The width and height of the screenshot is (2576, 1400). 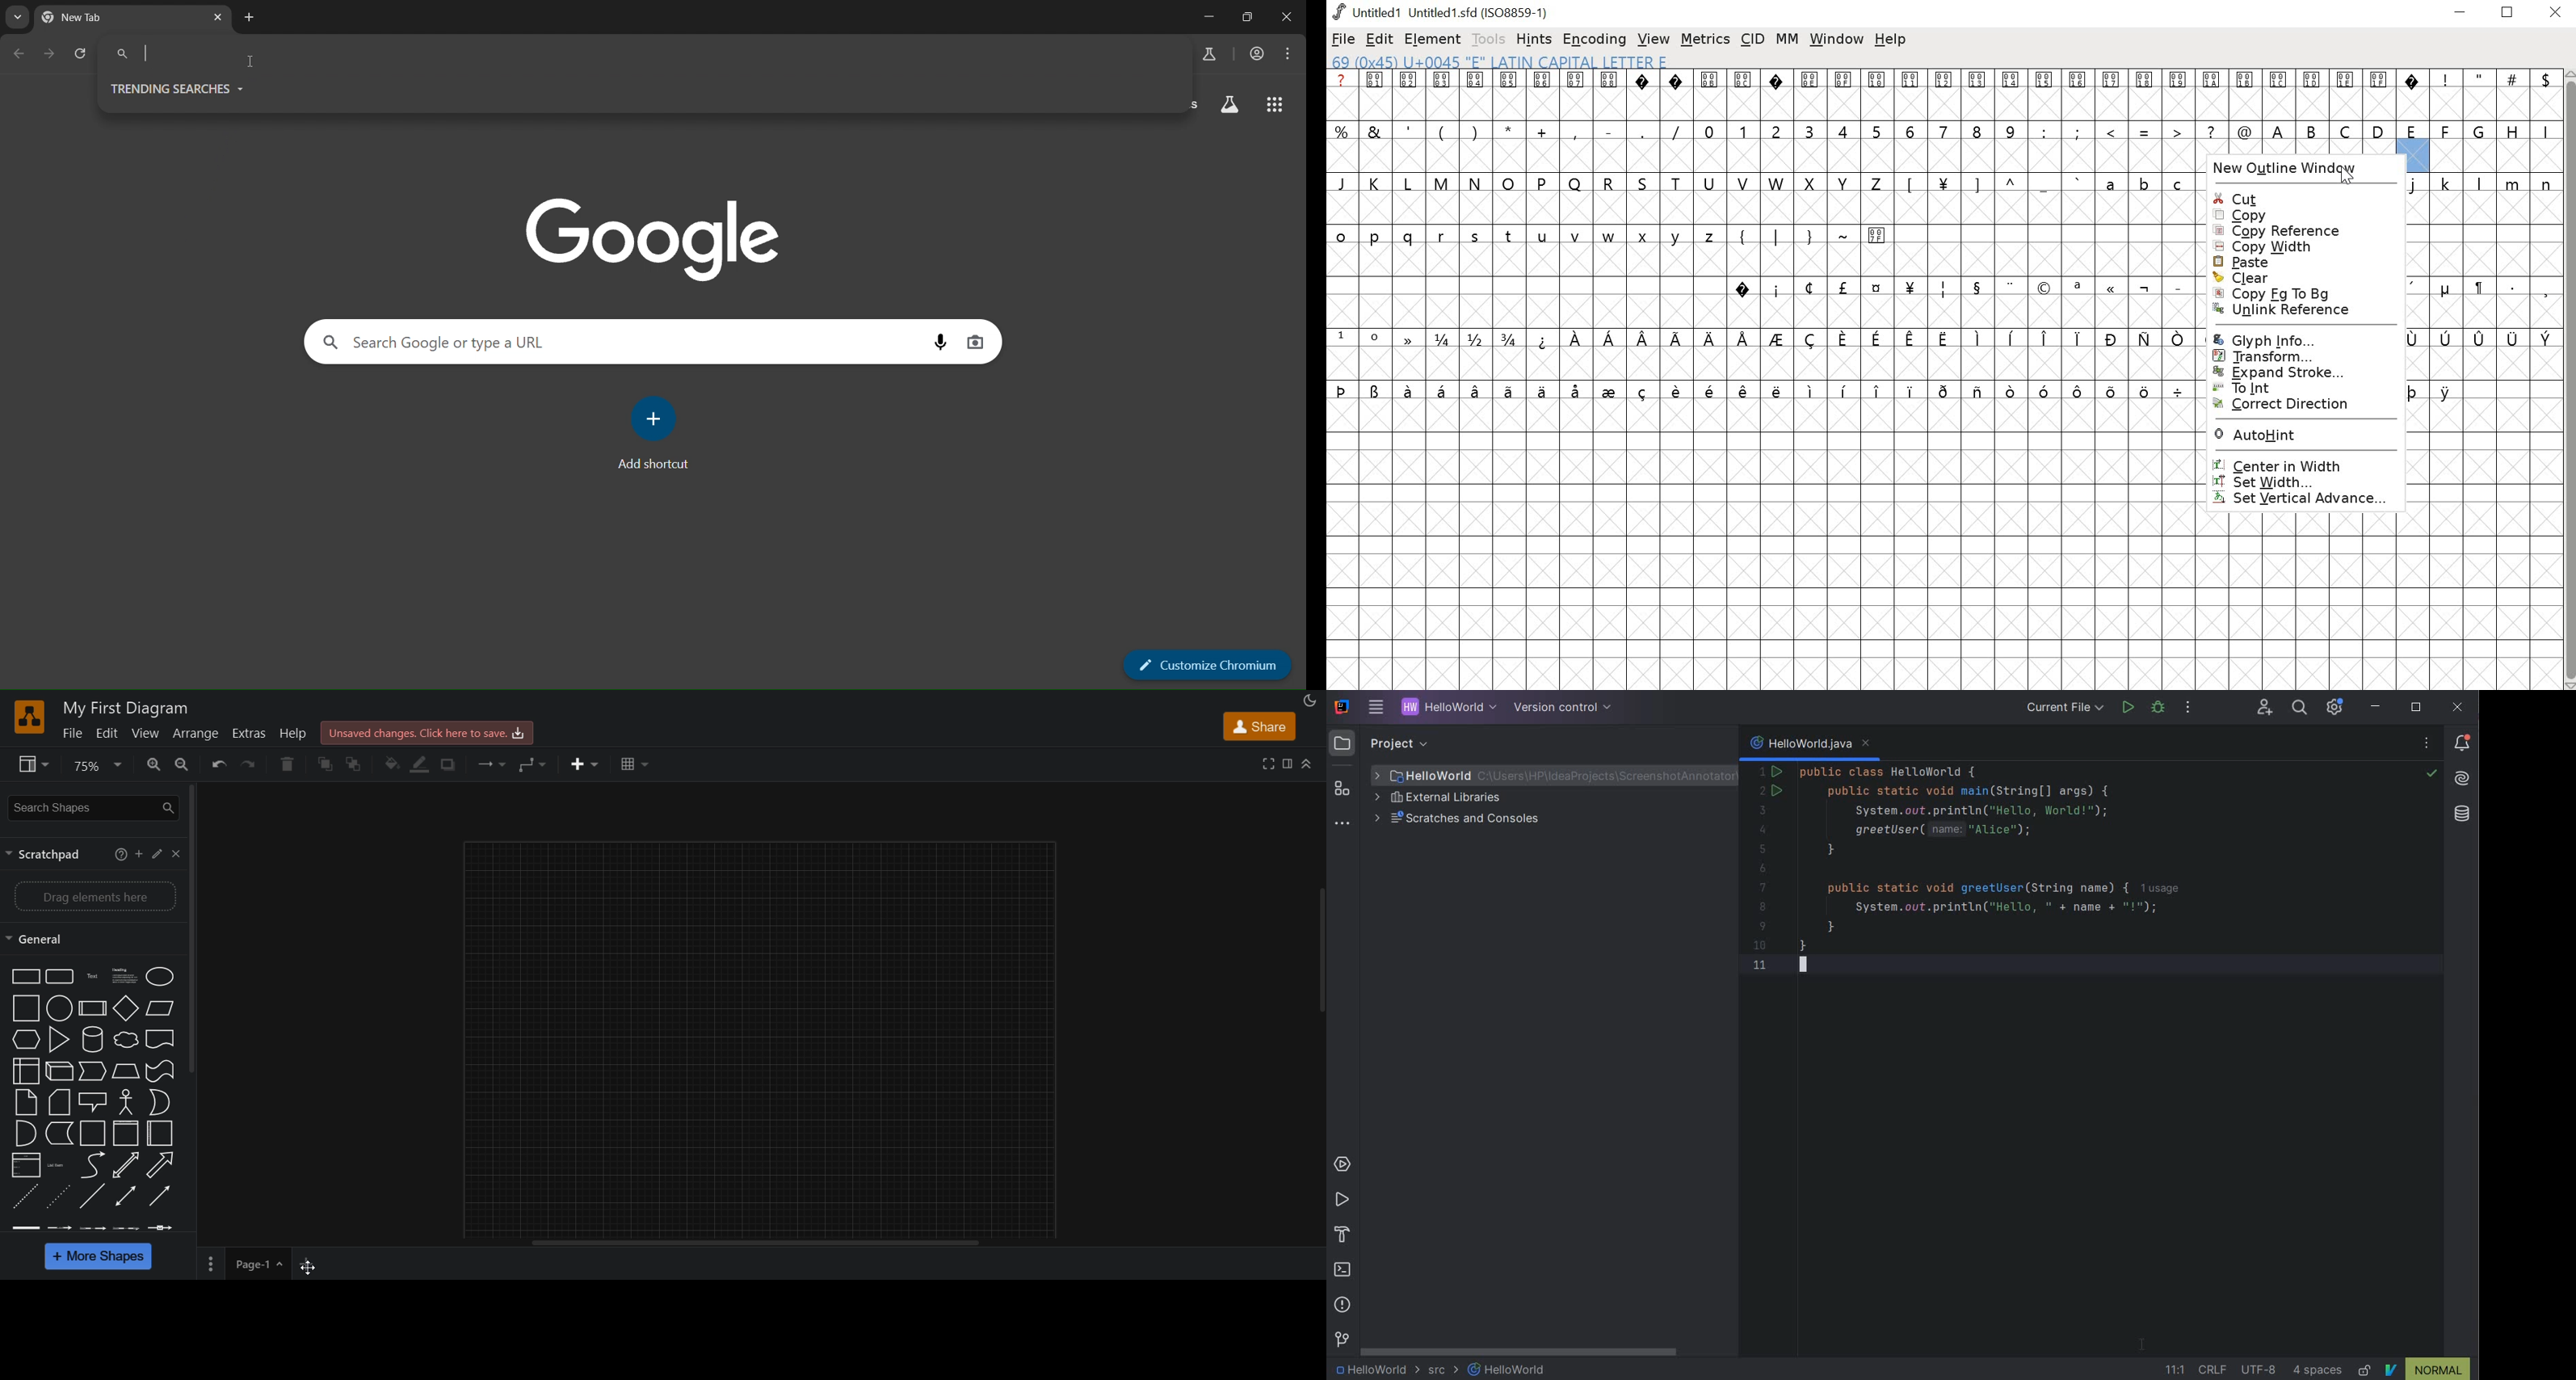 I want to click on zoom, so click(x=95, y=765).